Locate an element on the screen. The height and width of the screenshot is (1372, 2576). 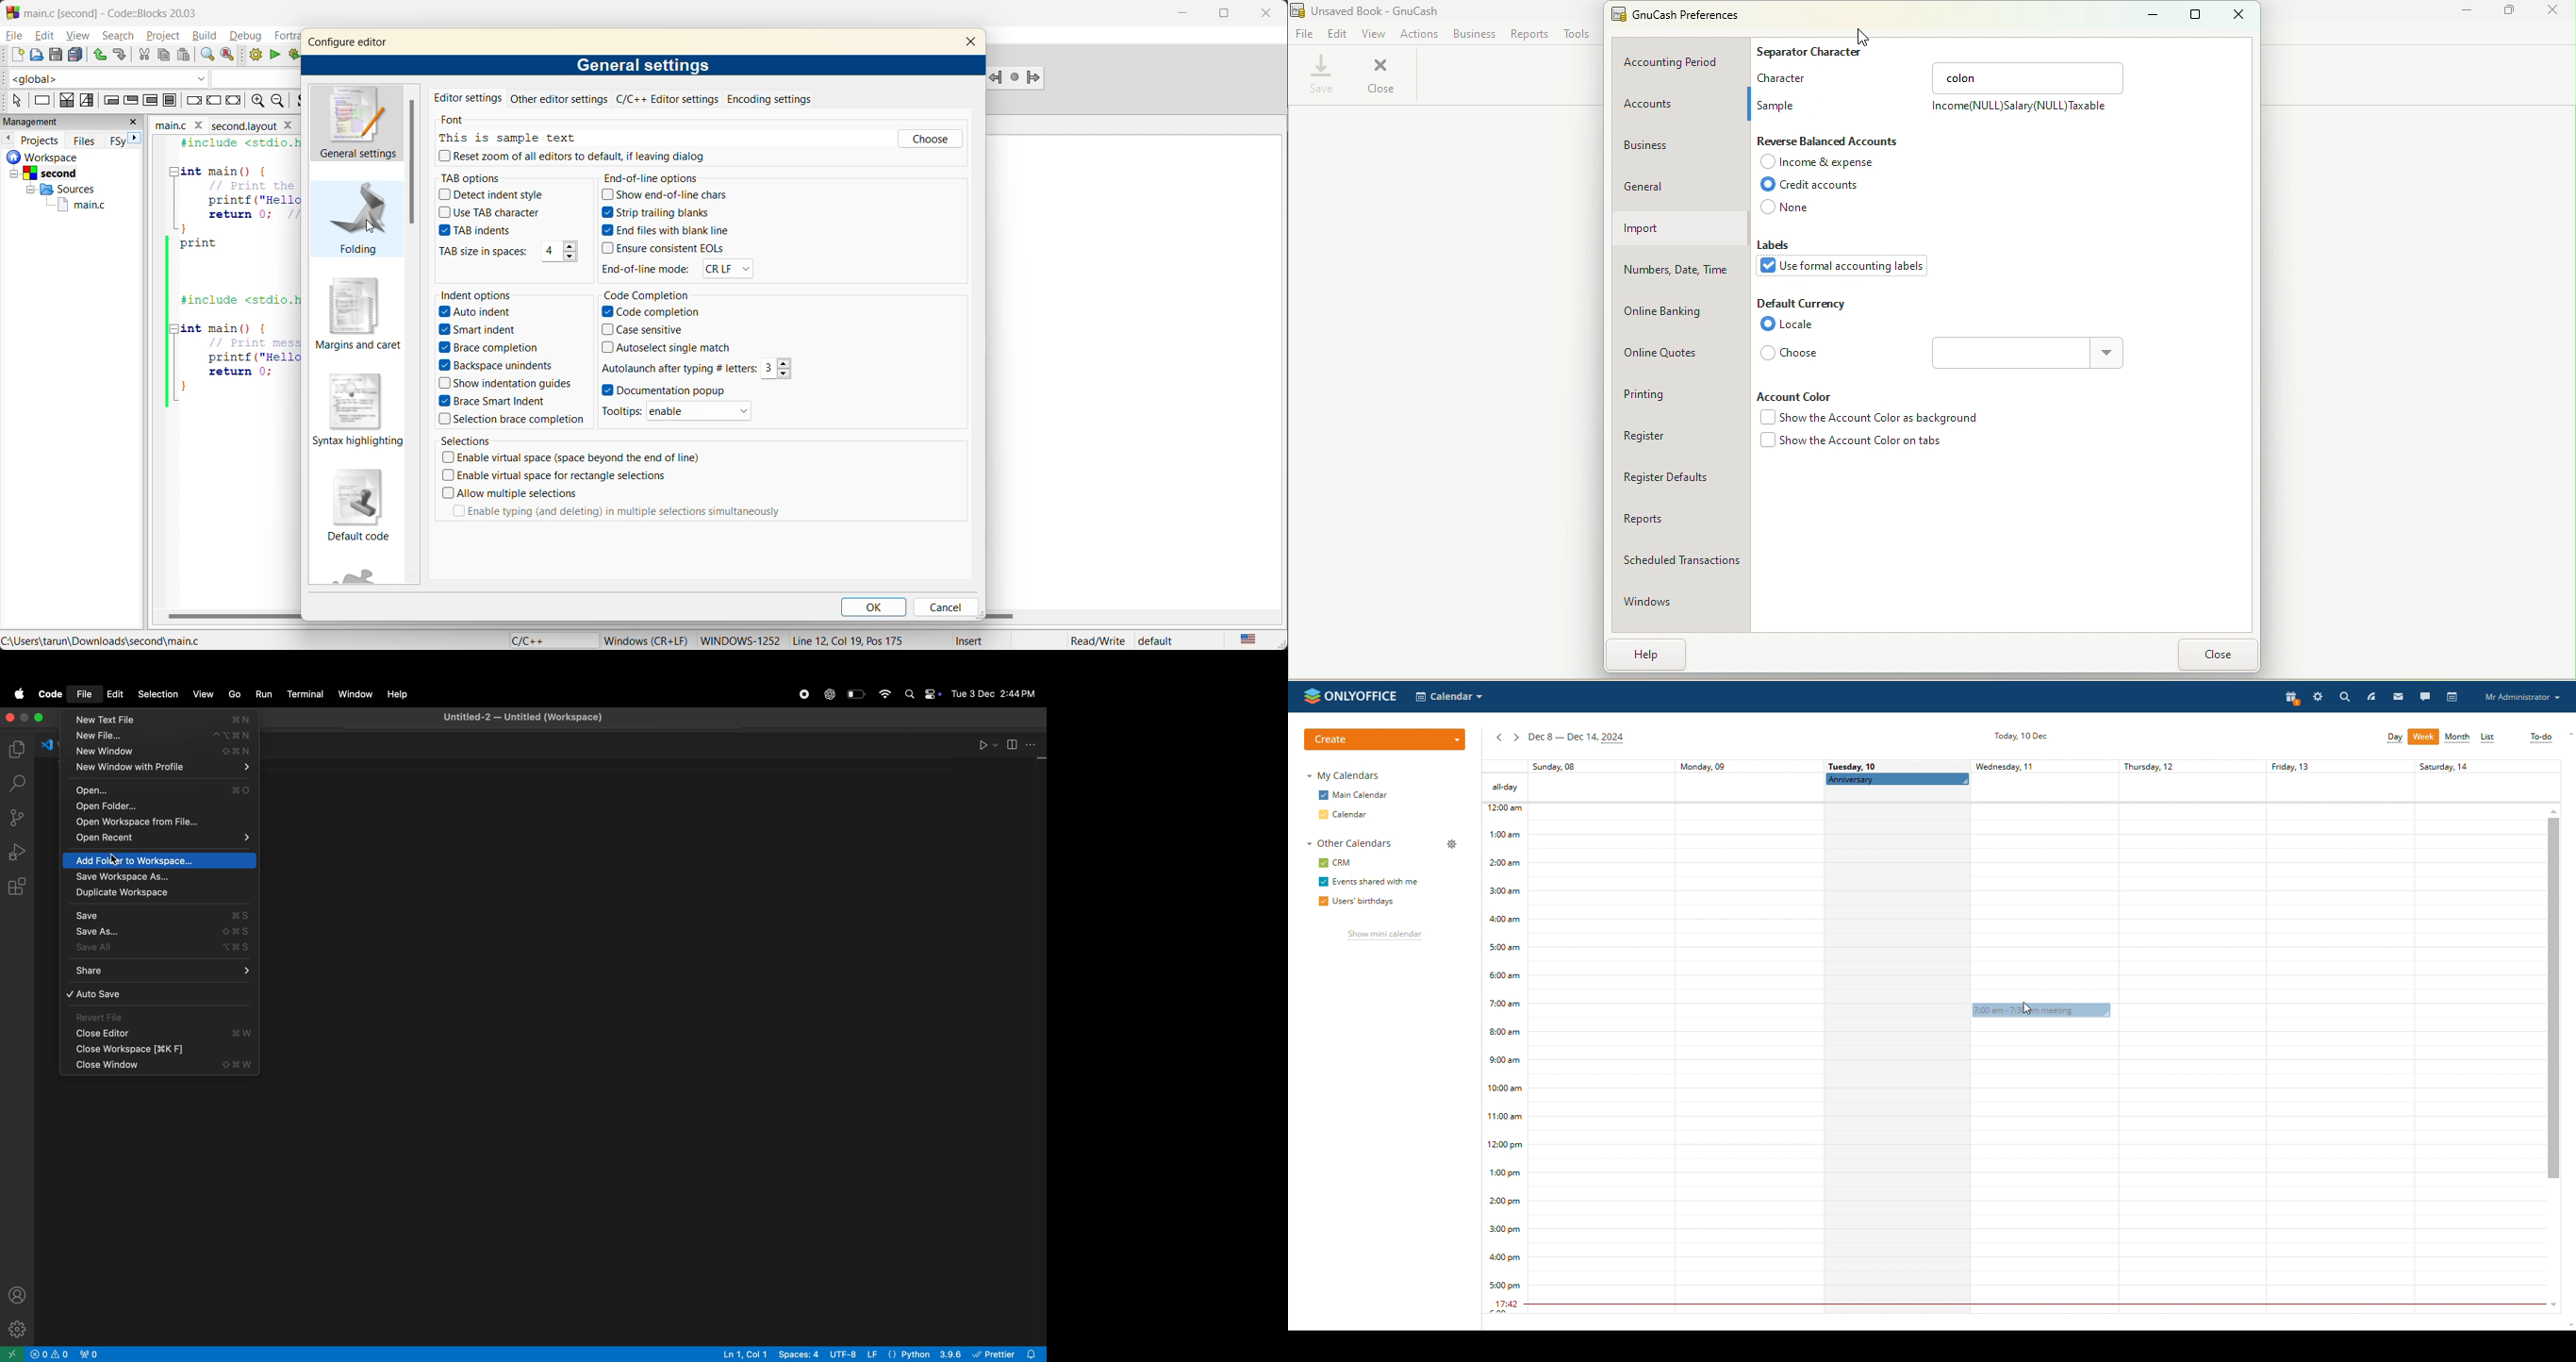
margins and caret is located at coordinates (360, 313).